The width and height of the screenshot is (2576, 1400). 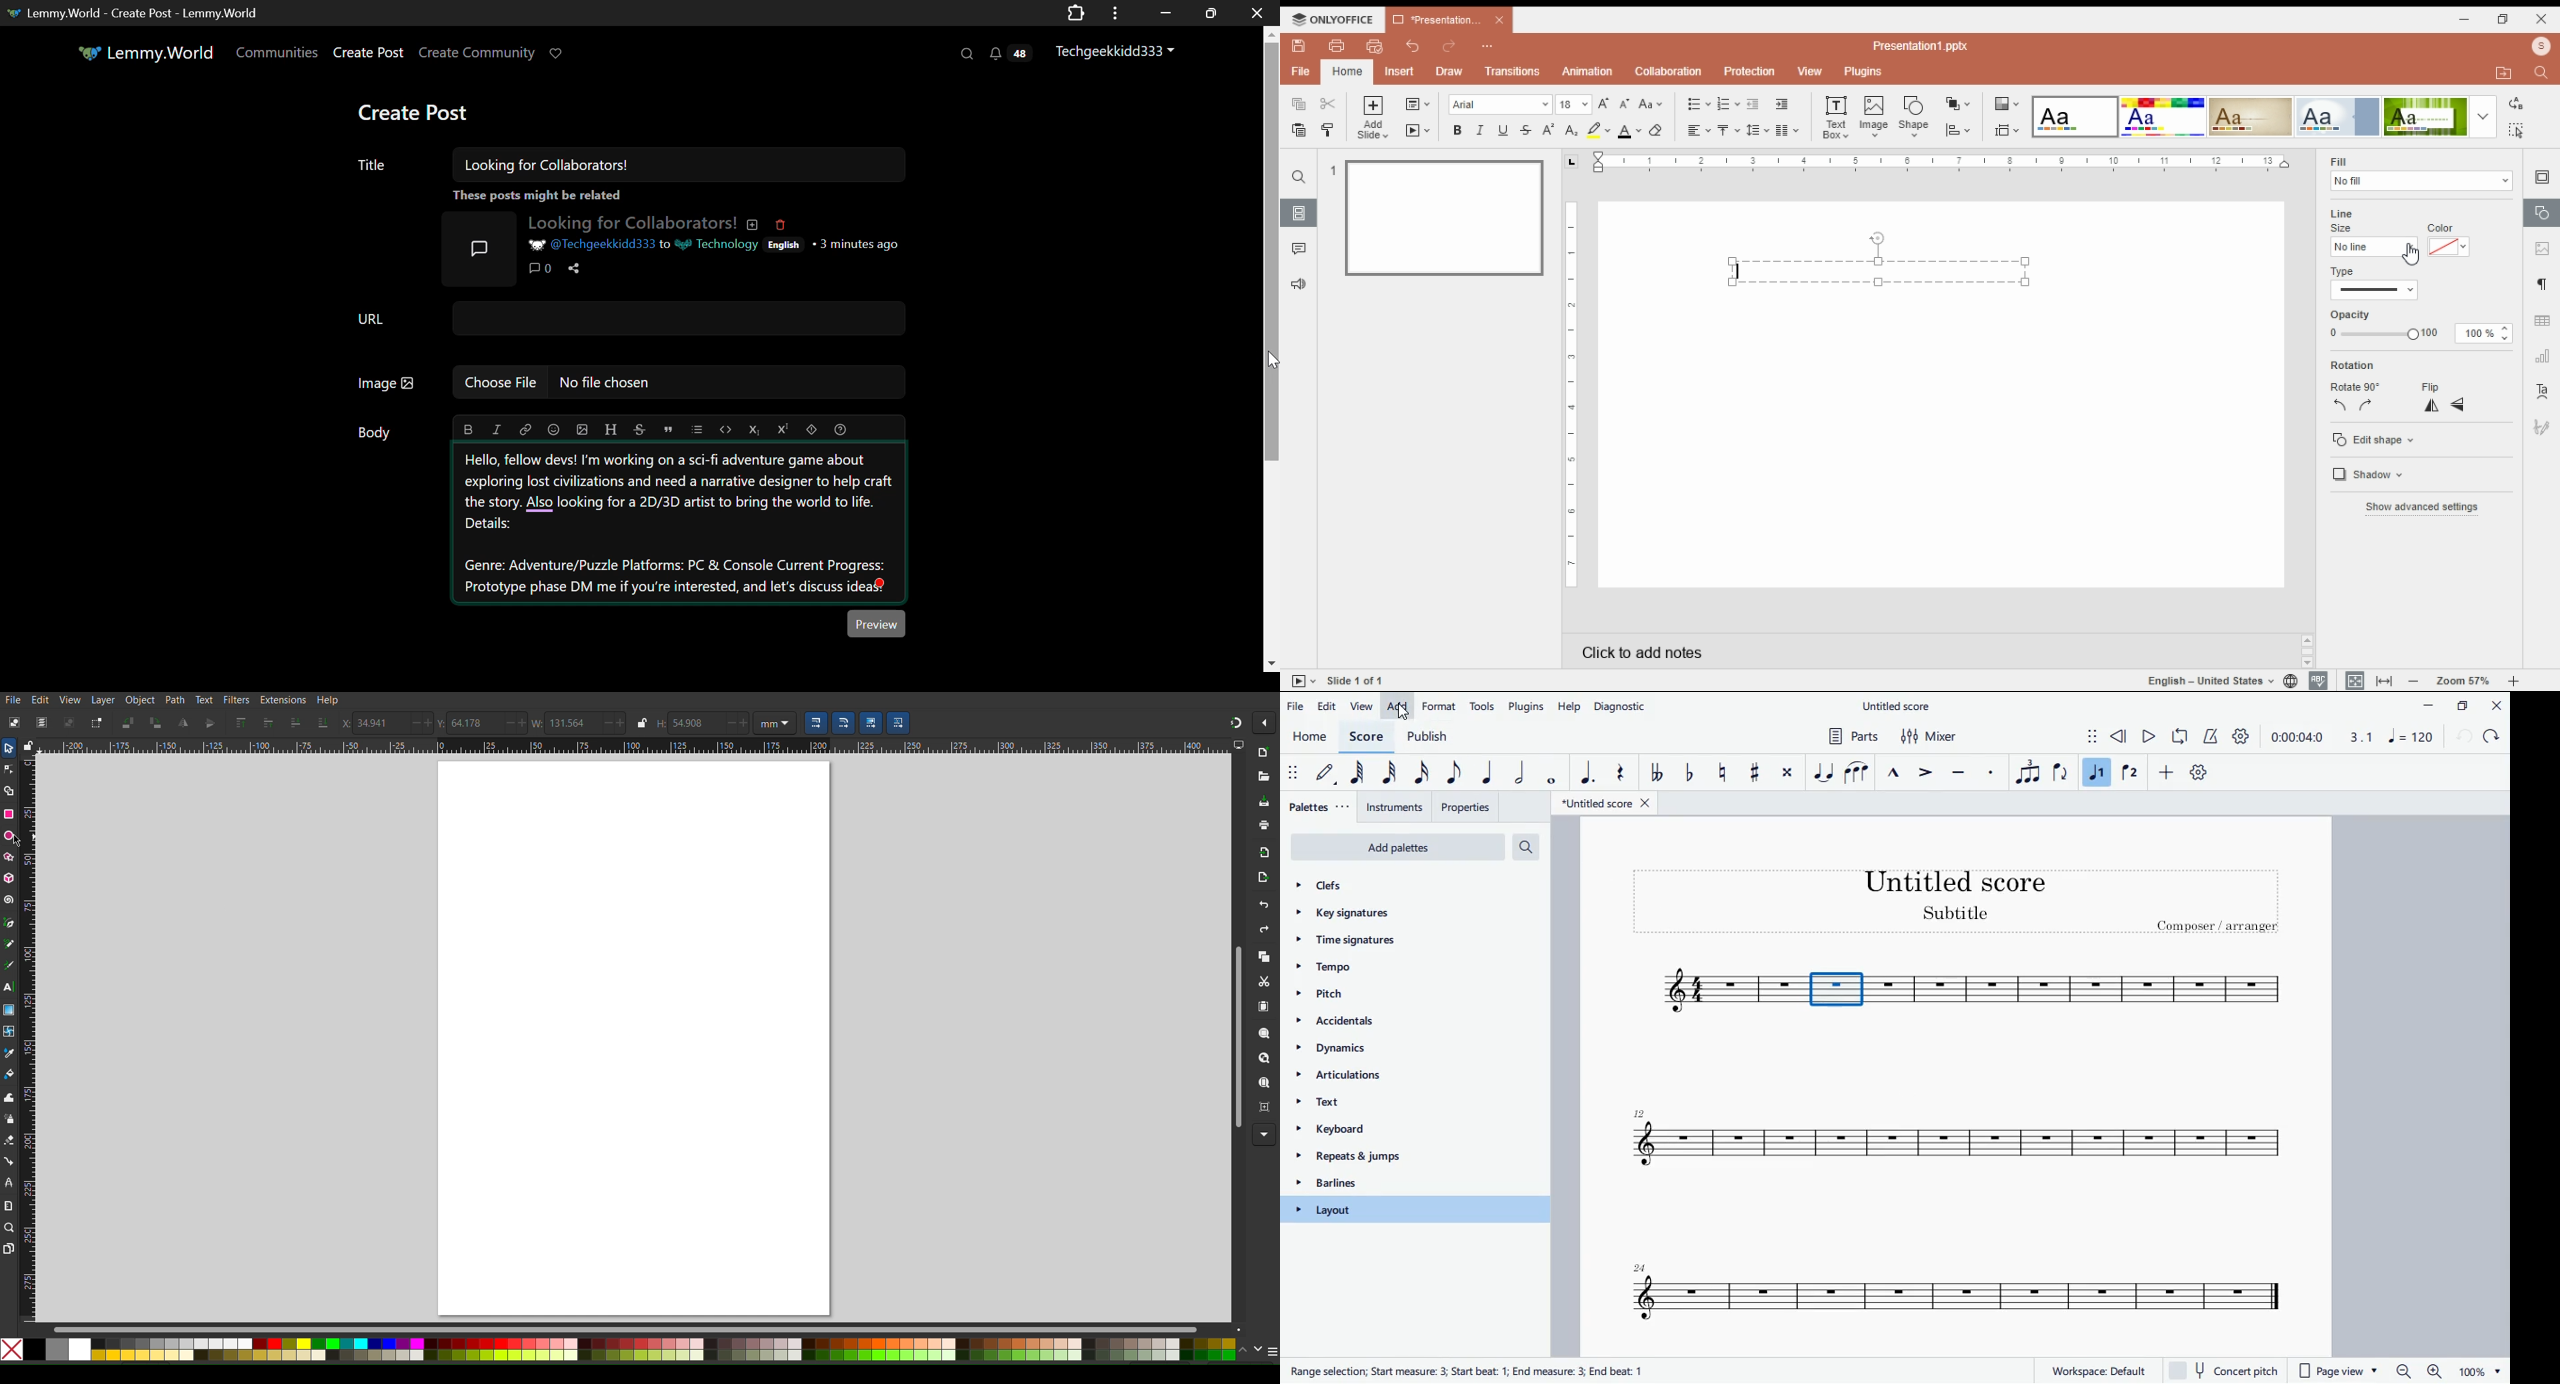 I want to click on close, so click(x=1500, y=20).